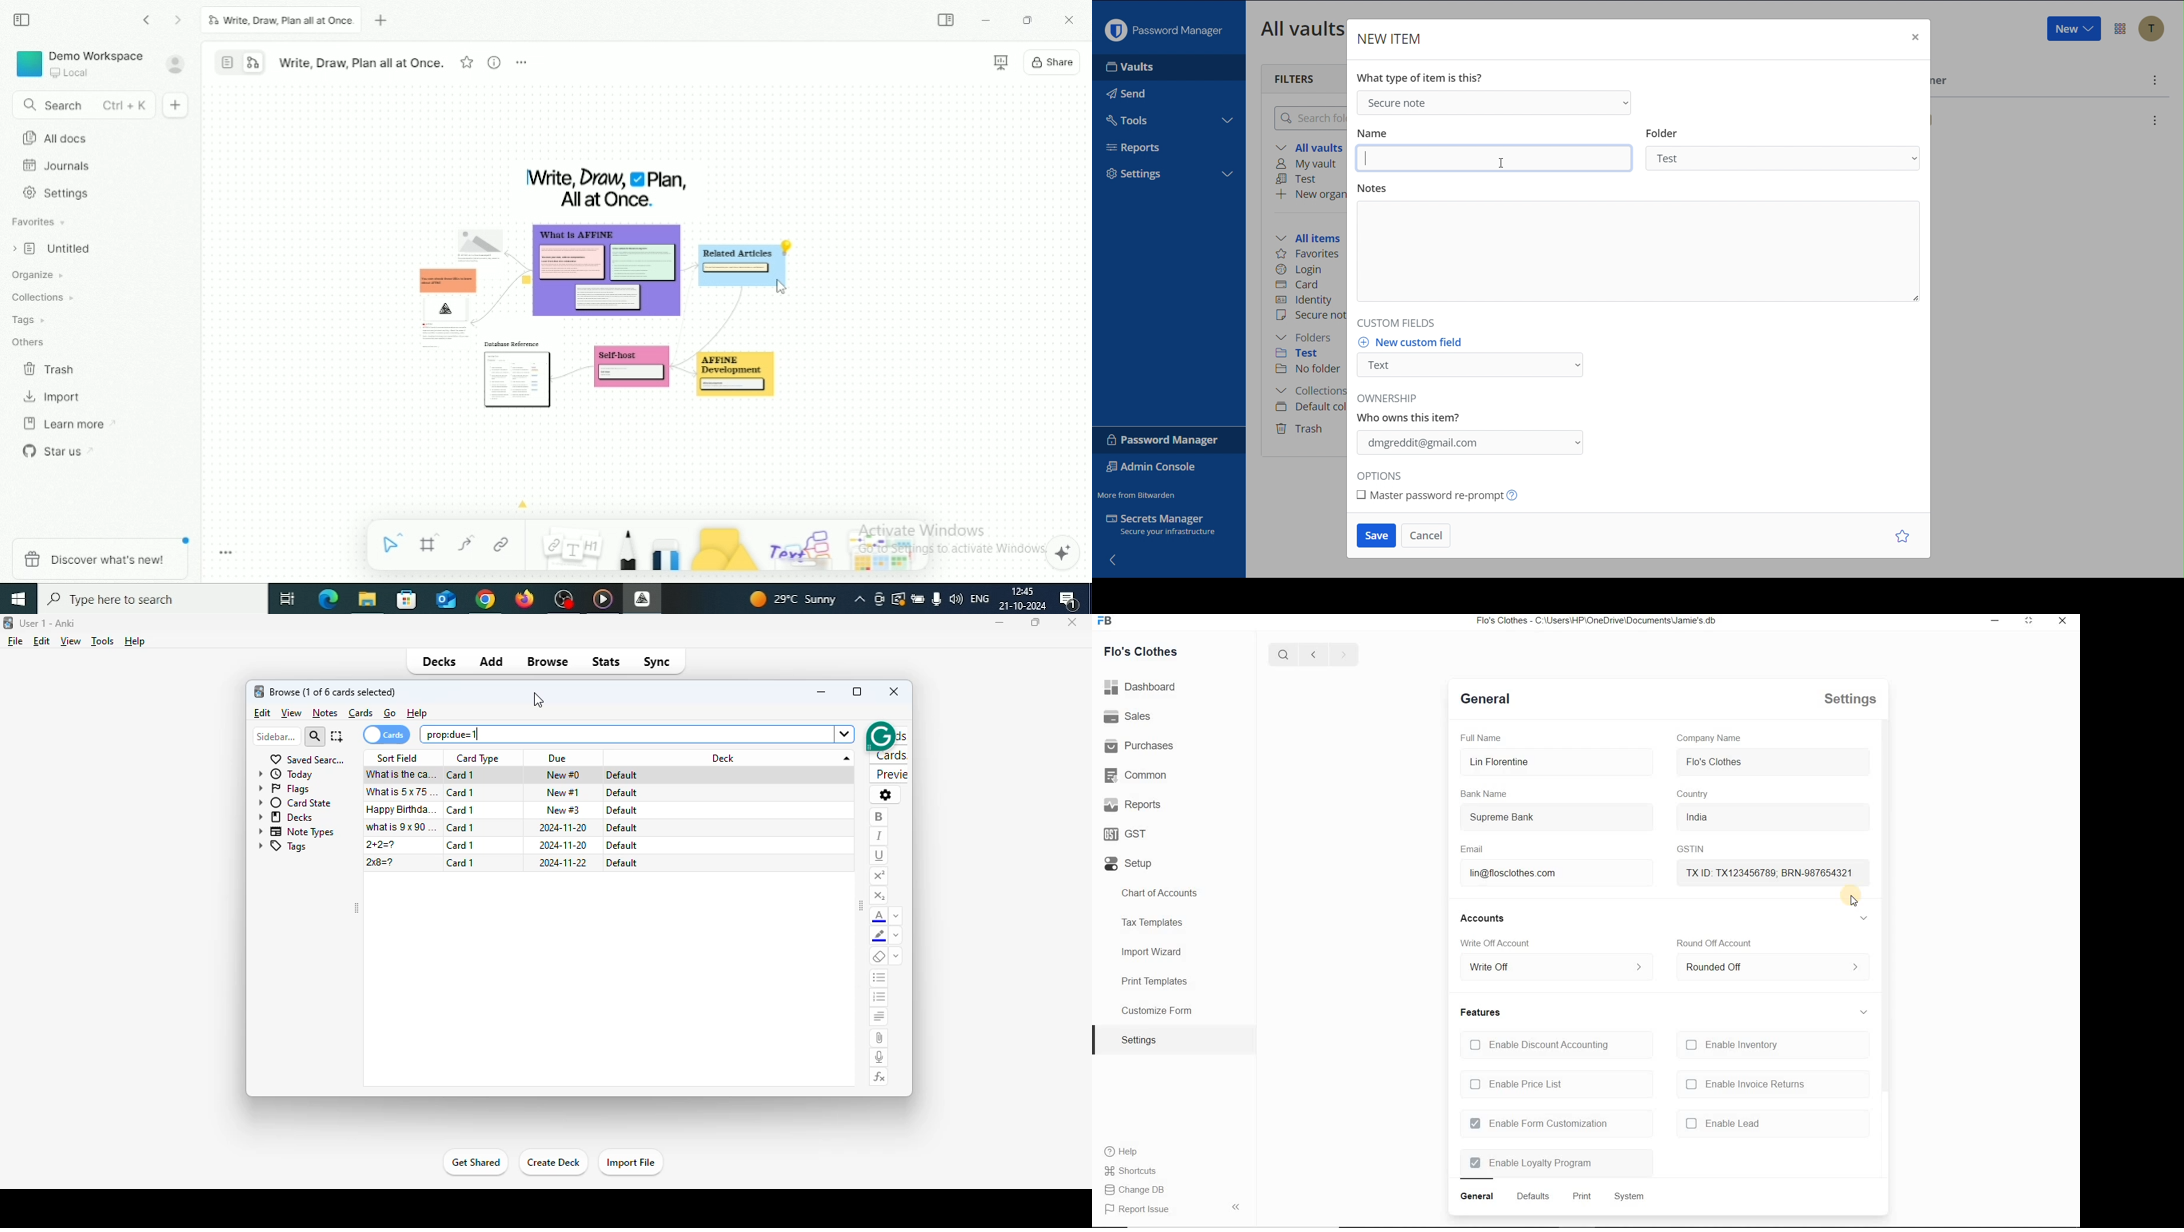 The image size is (2184, 1232). Describe the element at coordinates (30, 320) in the screenshot. I see `Tags` at that location.